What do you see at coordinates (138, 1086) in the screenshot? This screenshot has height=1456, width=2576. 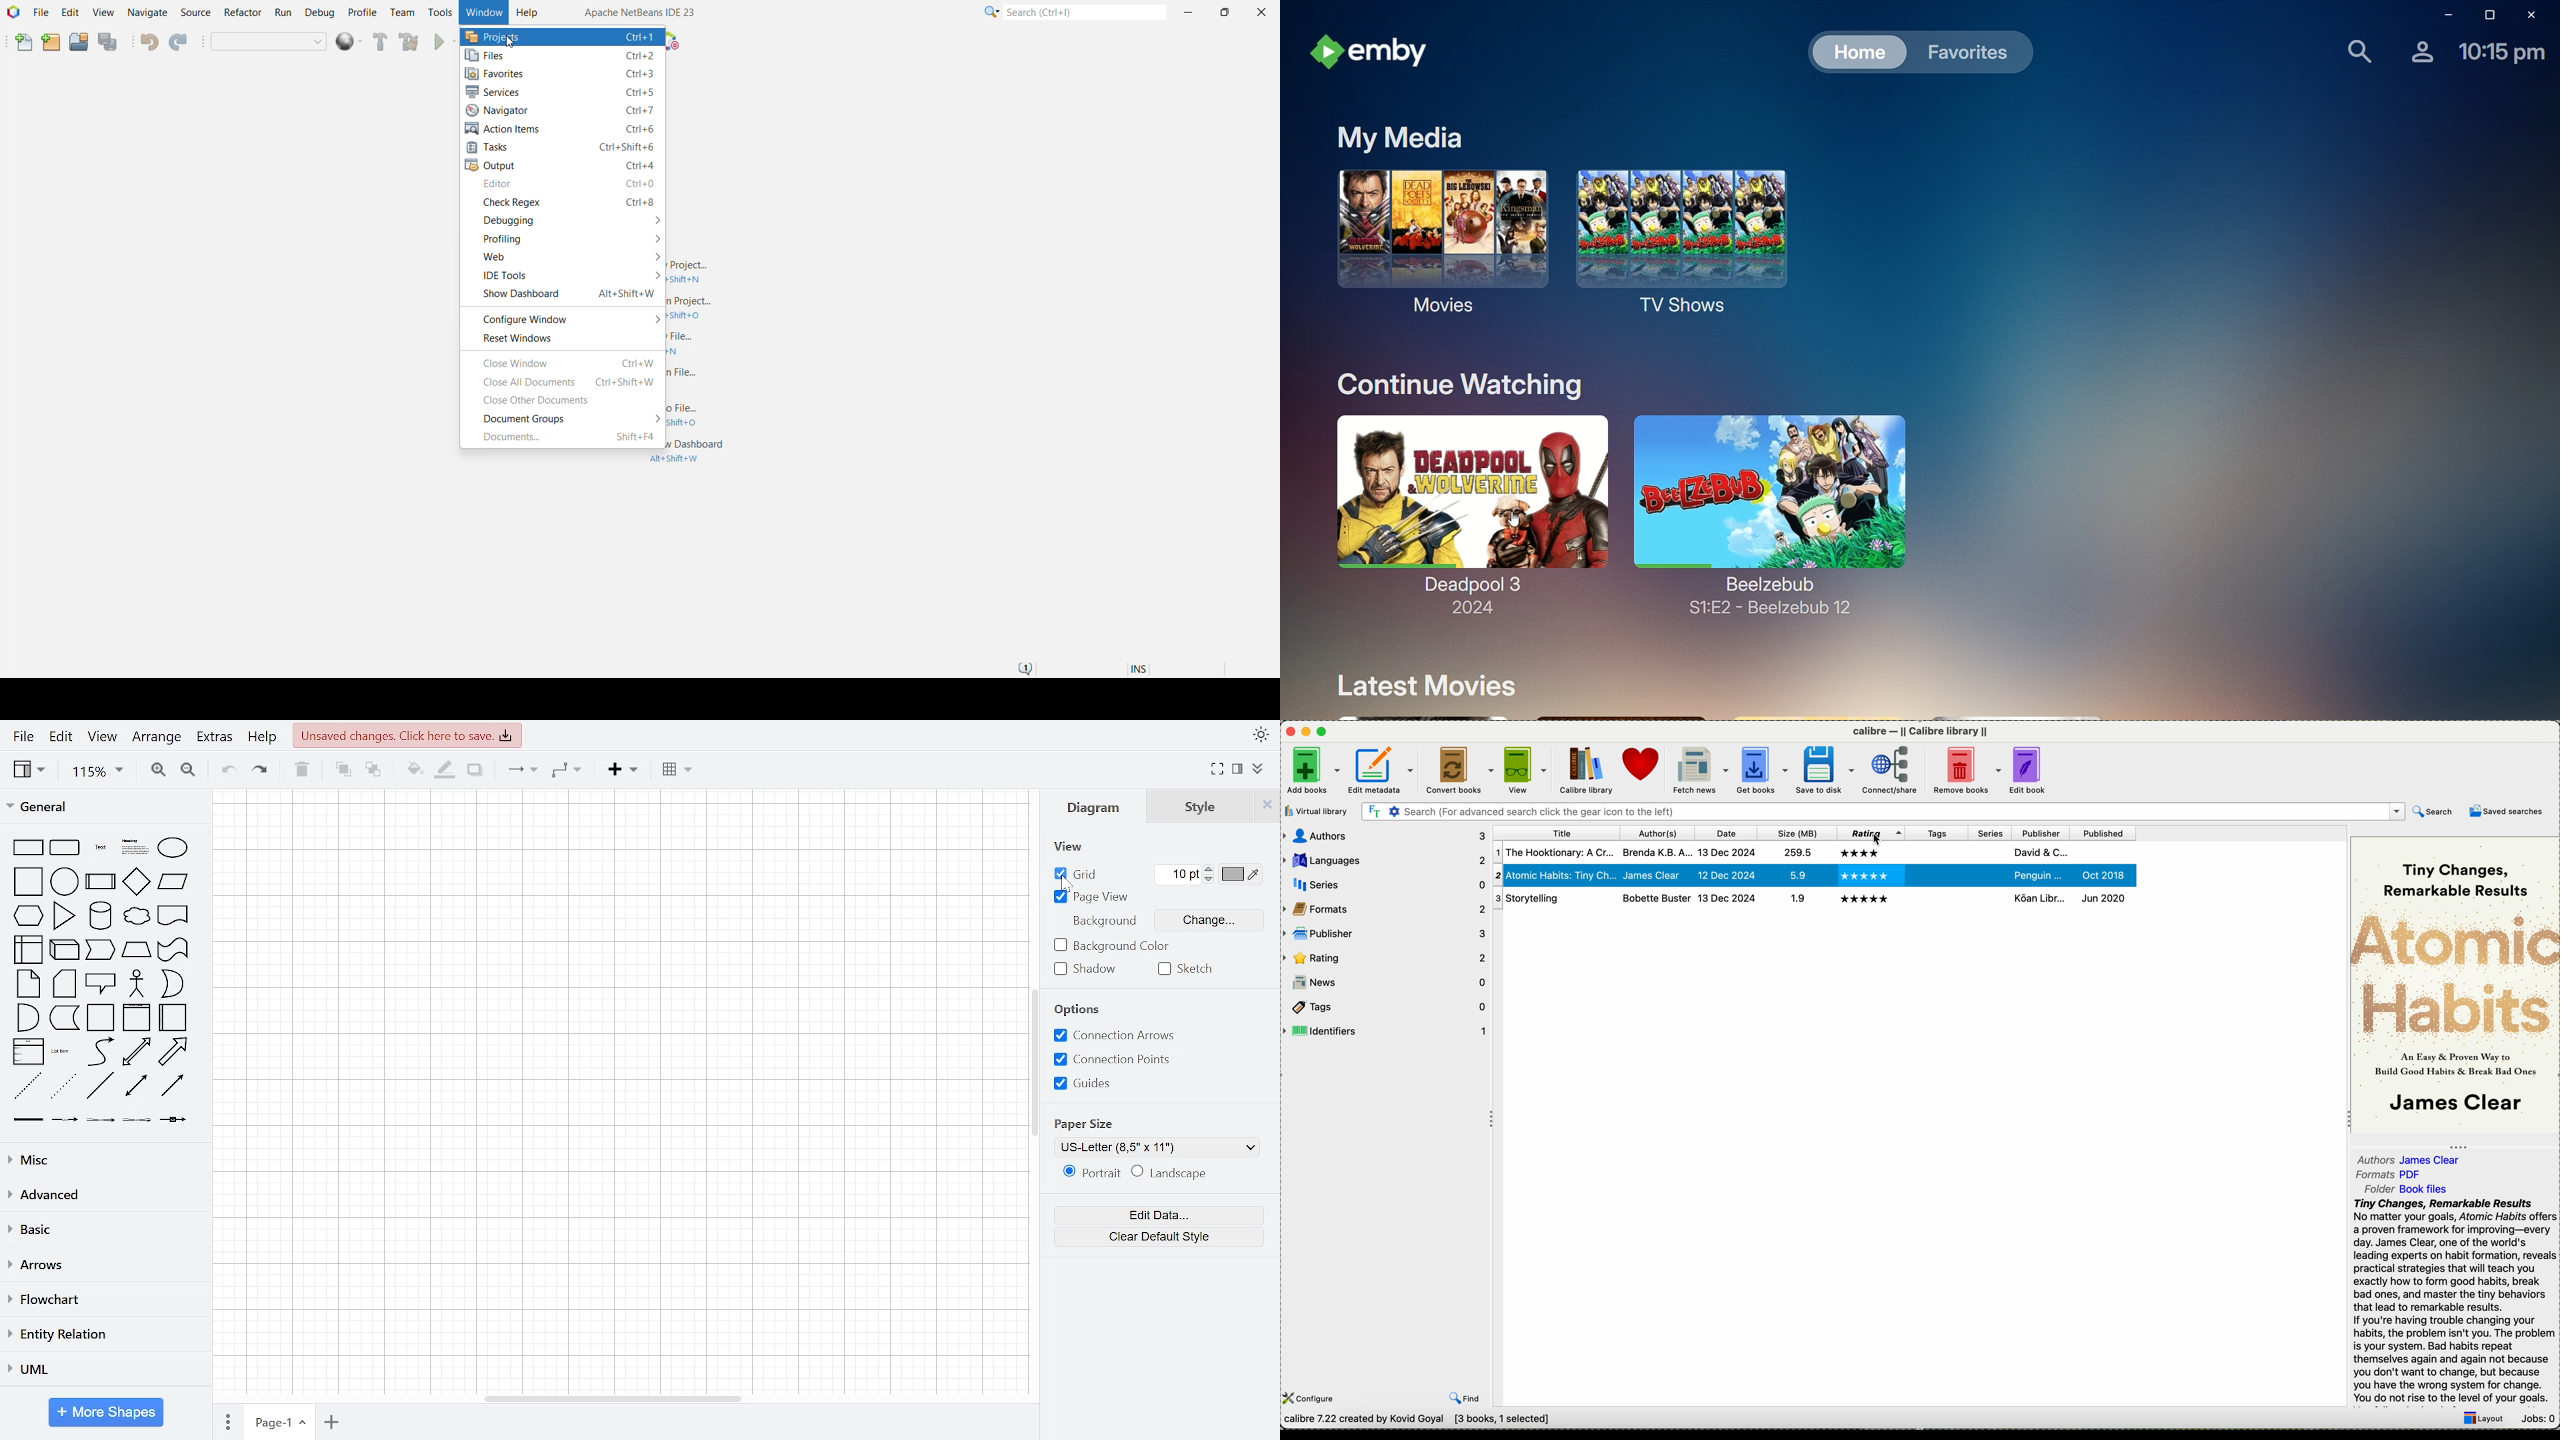 I see `bidirectional connector` at bounding box center [138, 1086].